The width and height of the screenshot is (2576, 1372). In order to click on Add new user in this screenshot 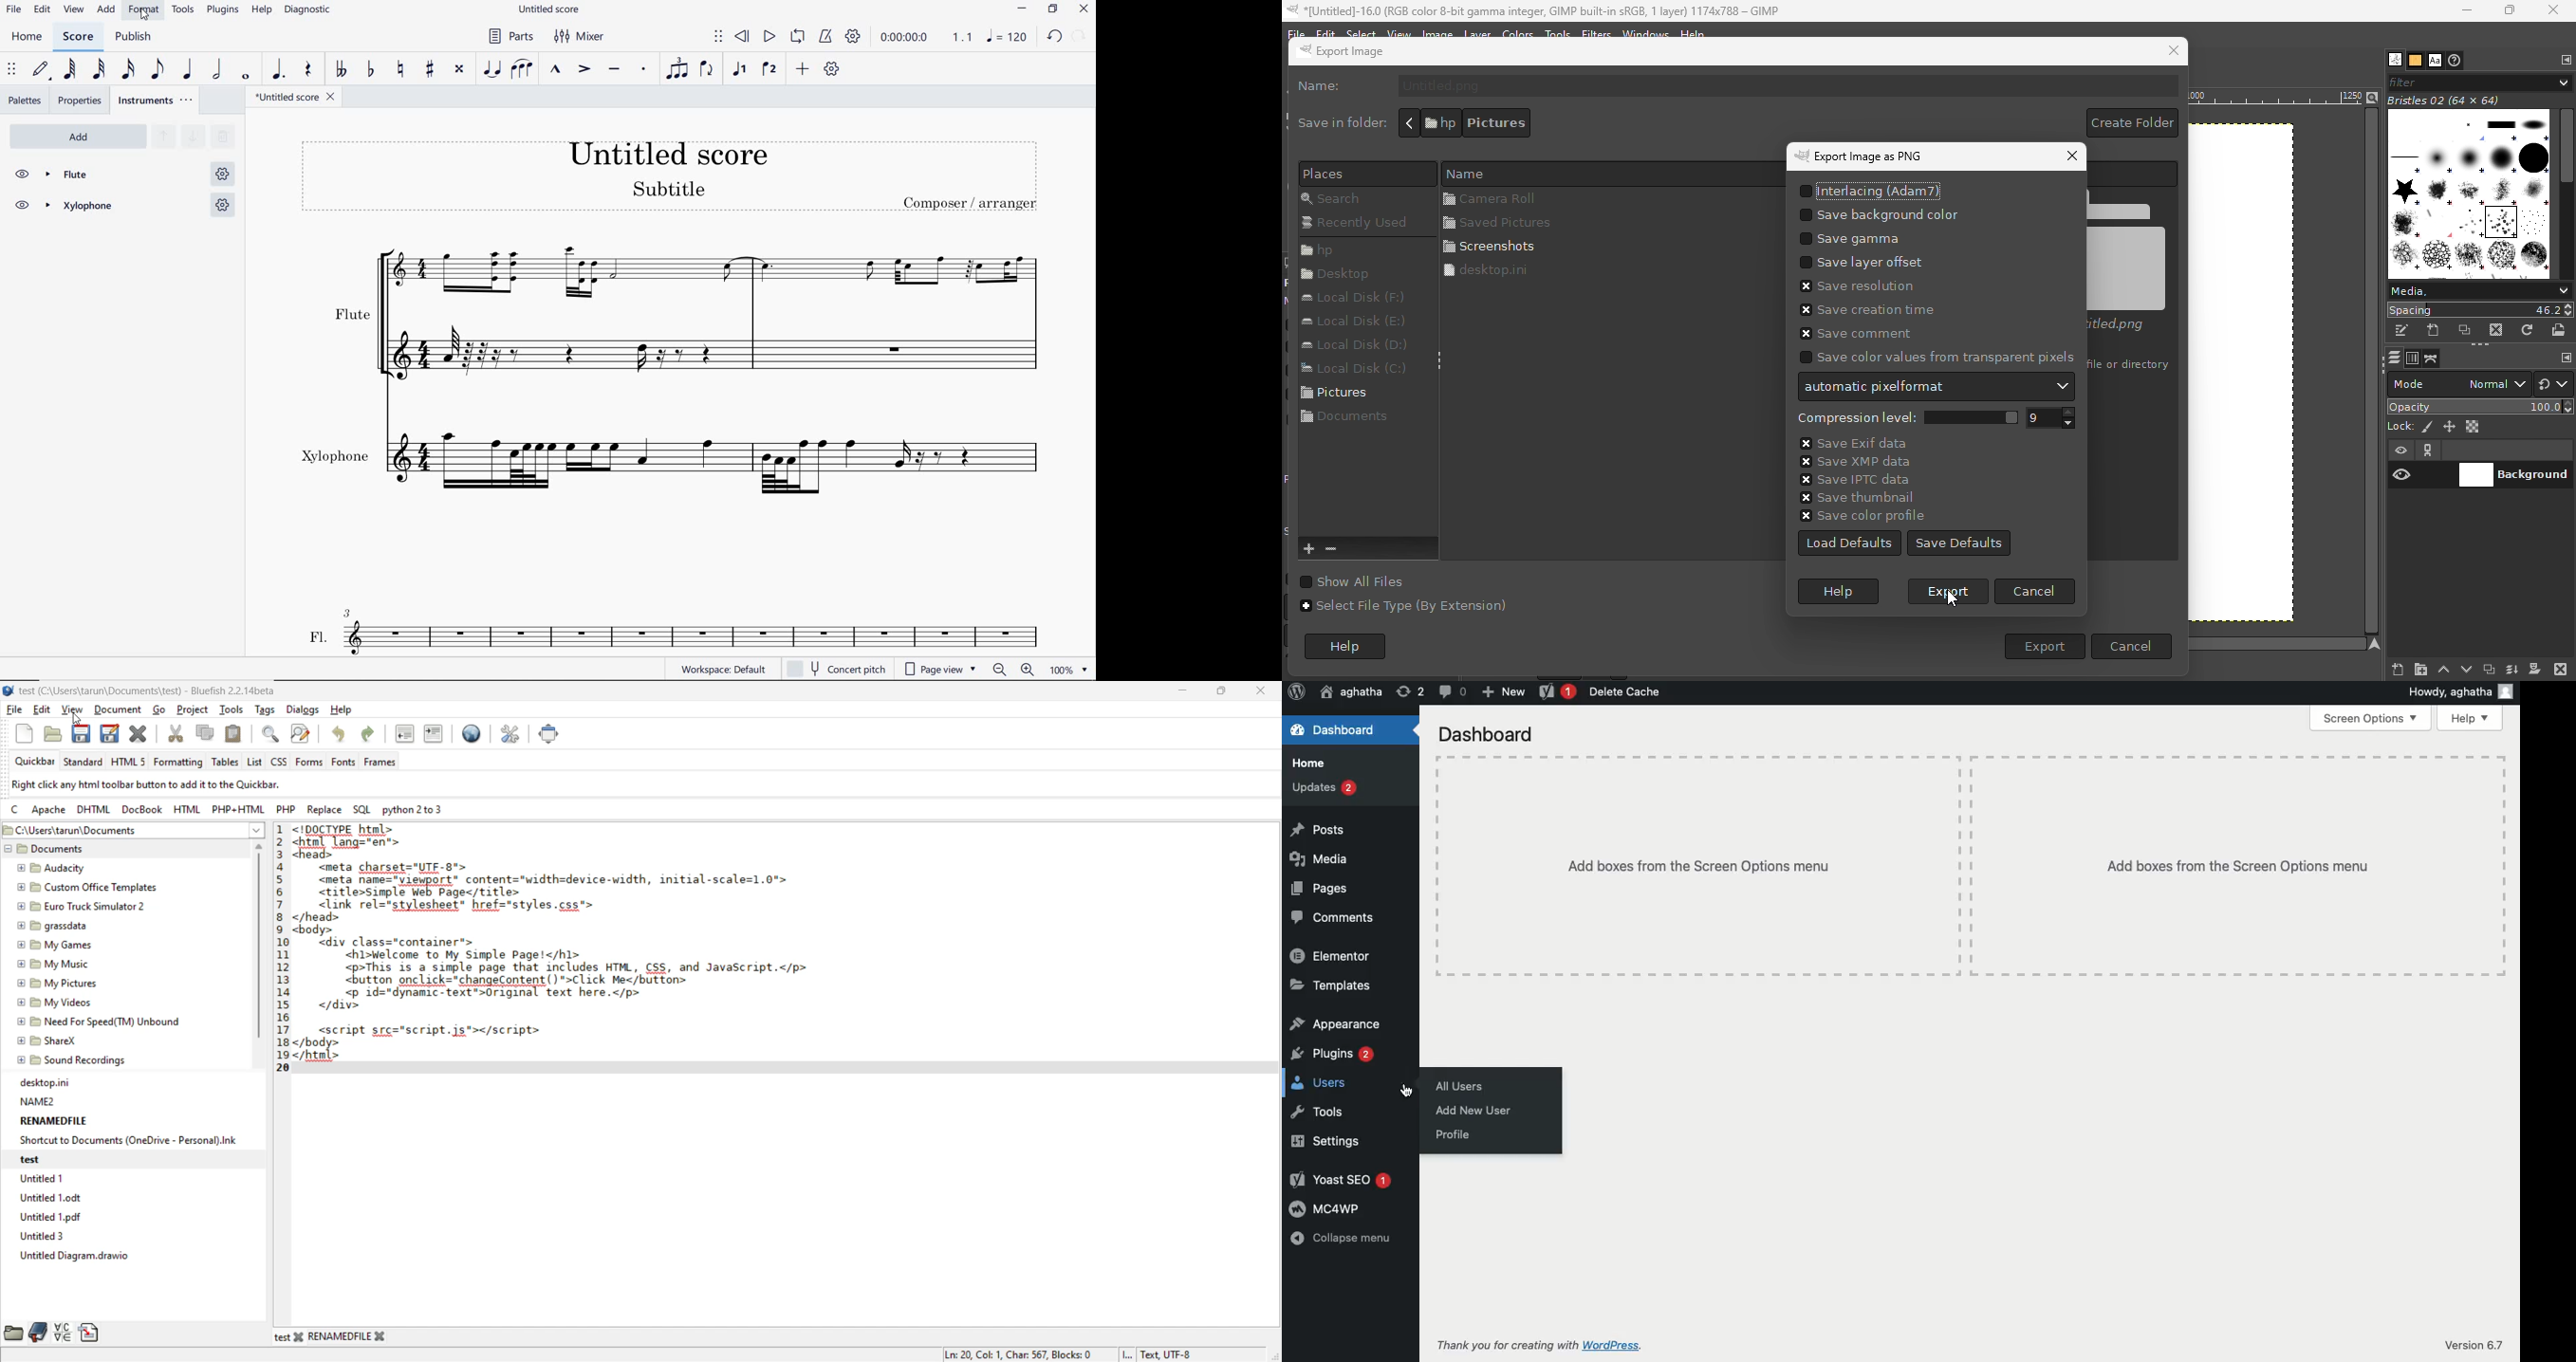, I will do `click(1470, 1111)`.